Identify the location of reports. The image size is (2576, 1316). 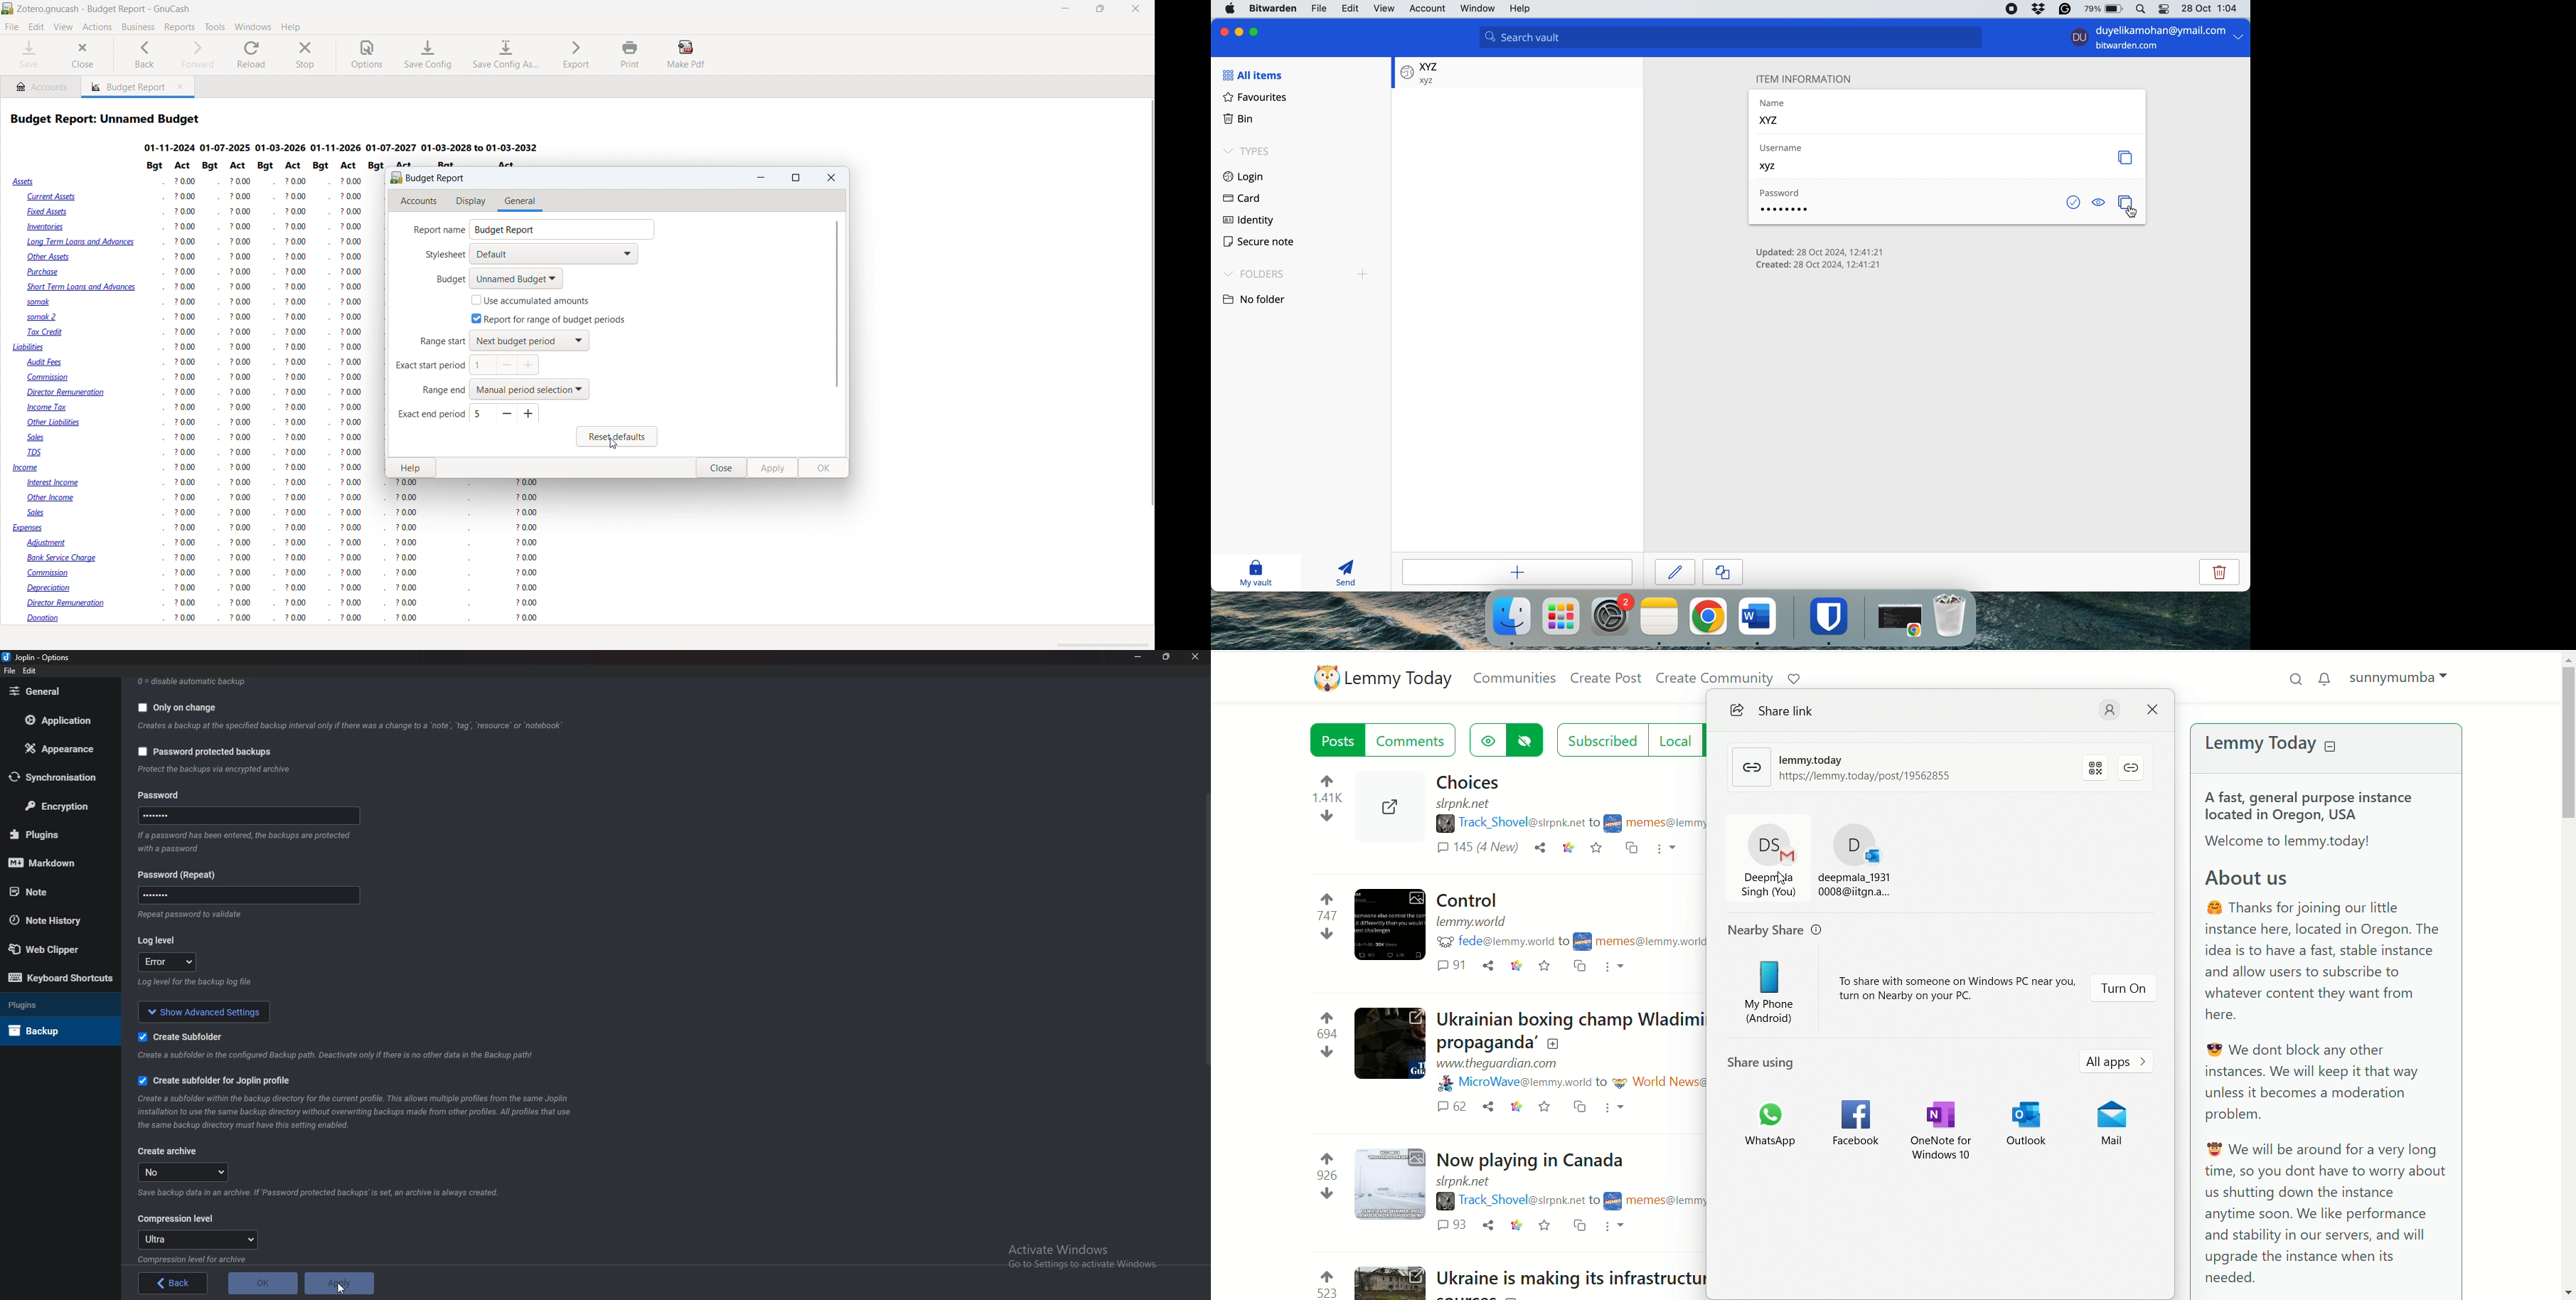
(179, 27).